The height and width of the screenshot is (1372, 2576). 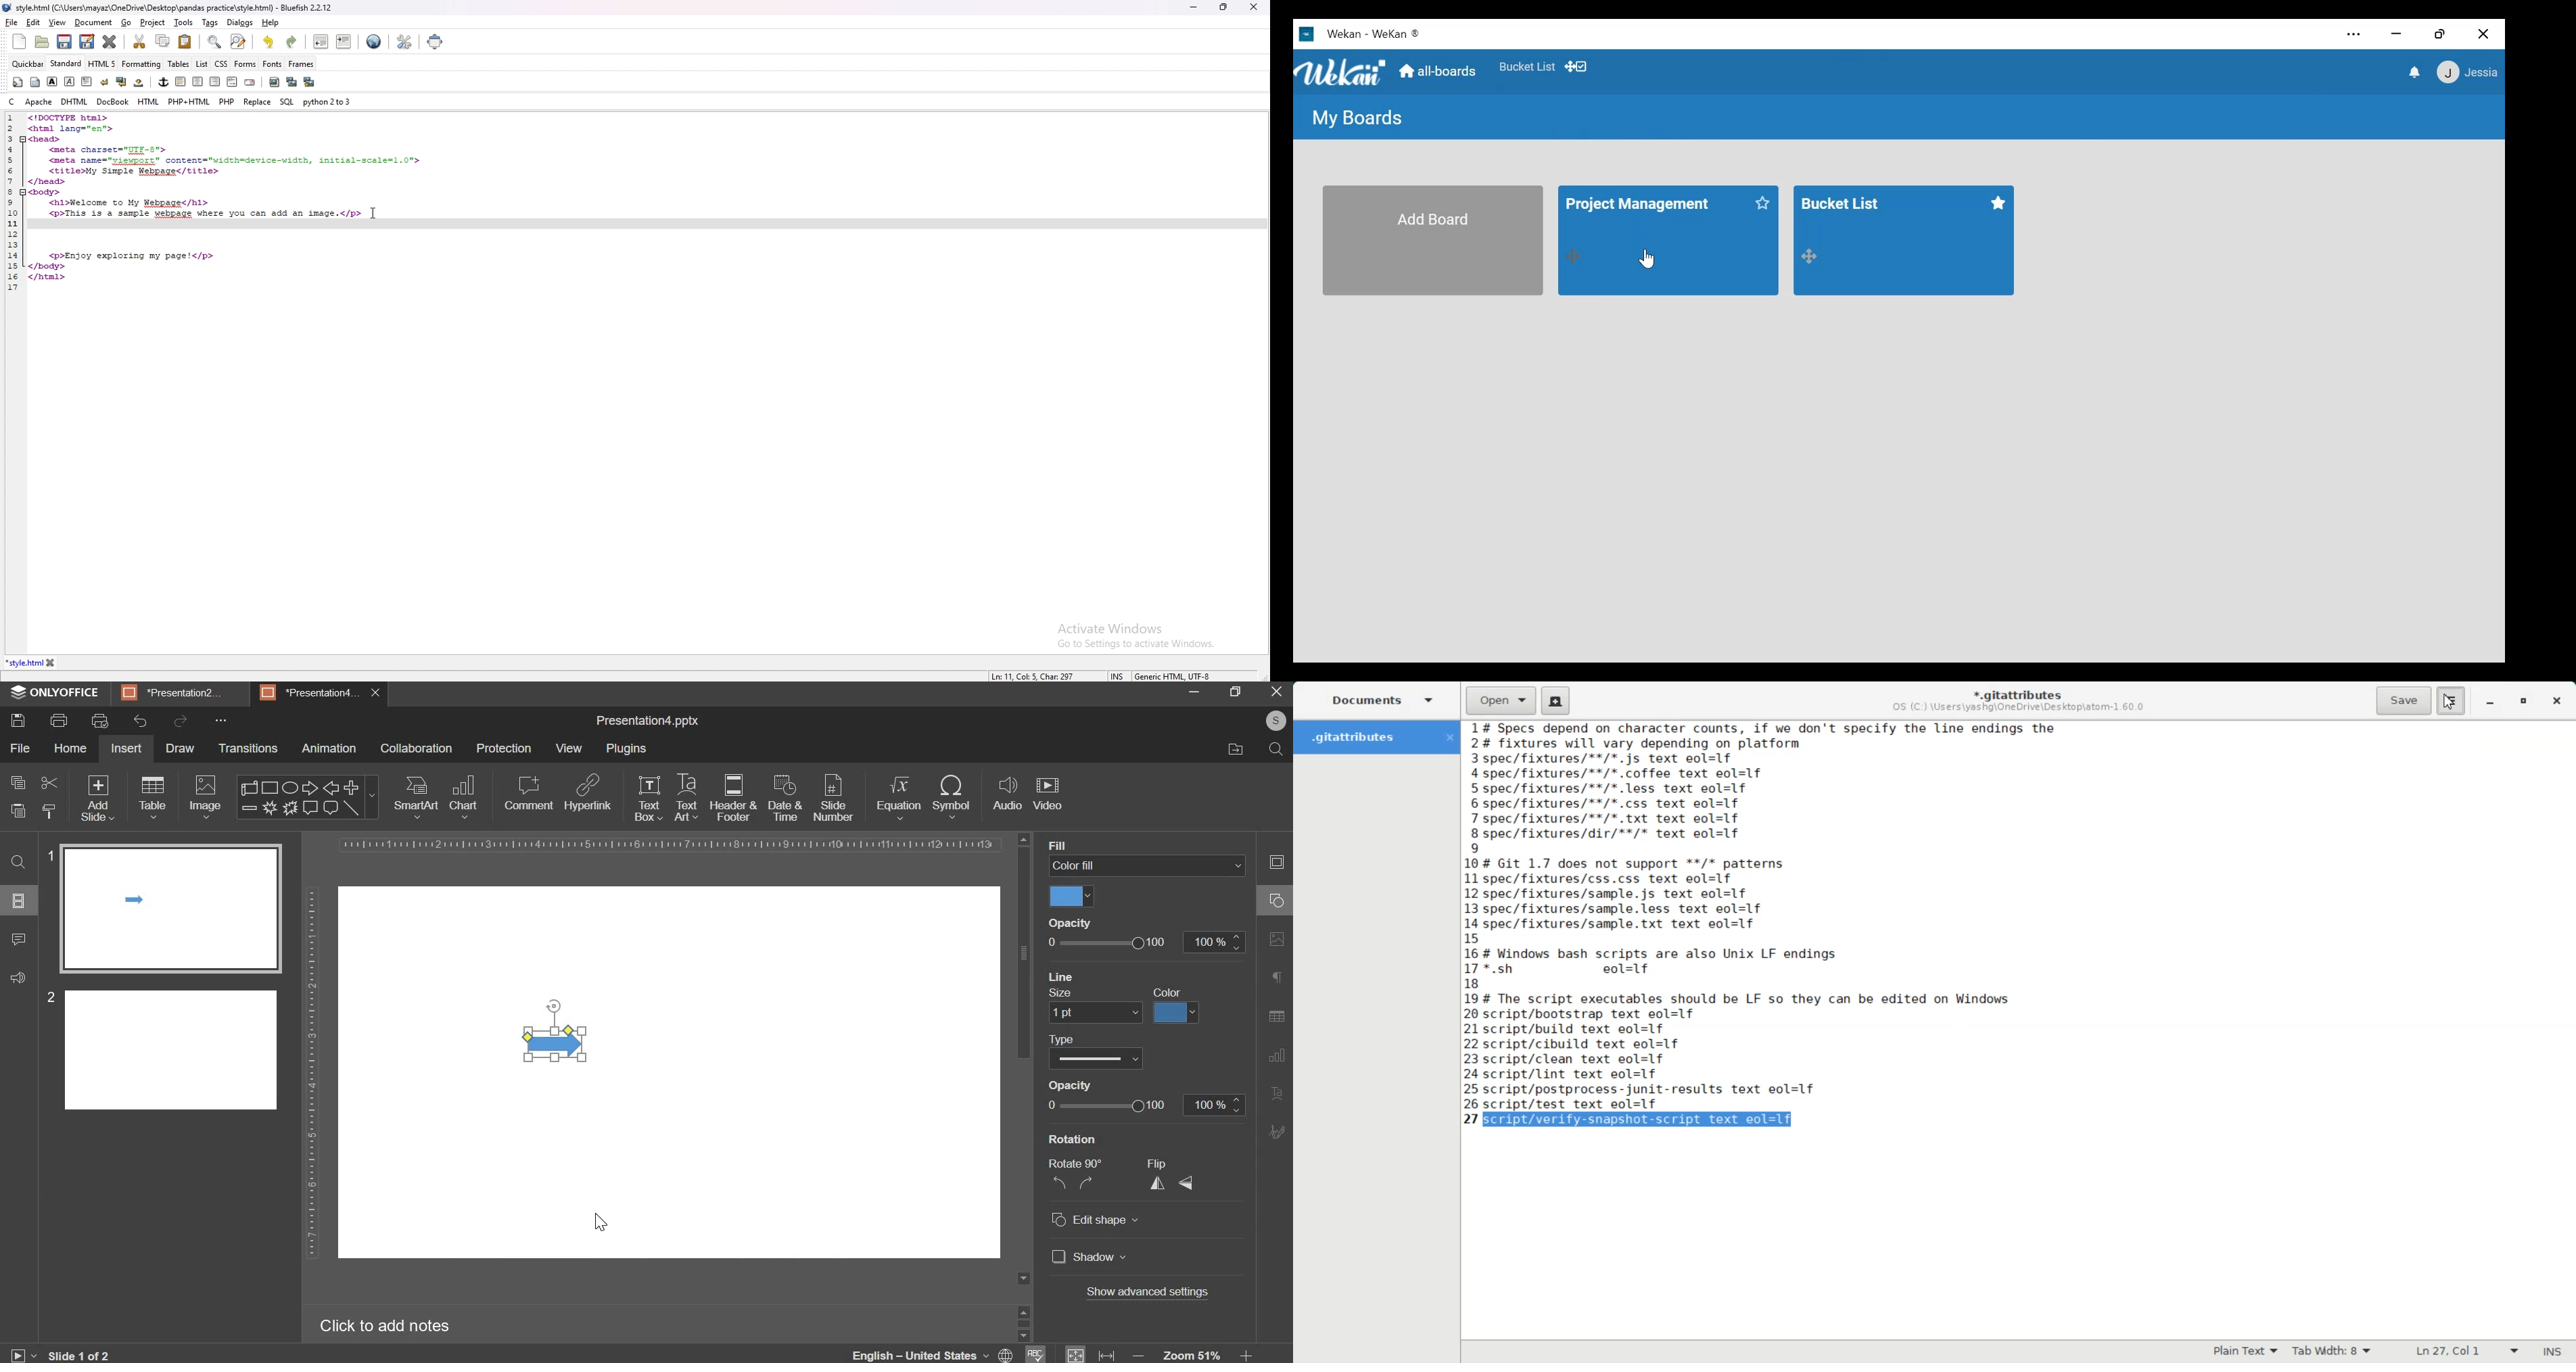 I want to click on plugins, so click(x=626, y=749).